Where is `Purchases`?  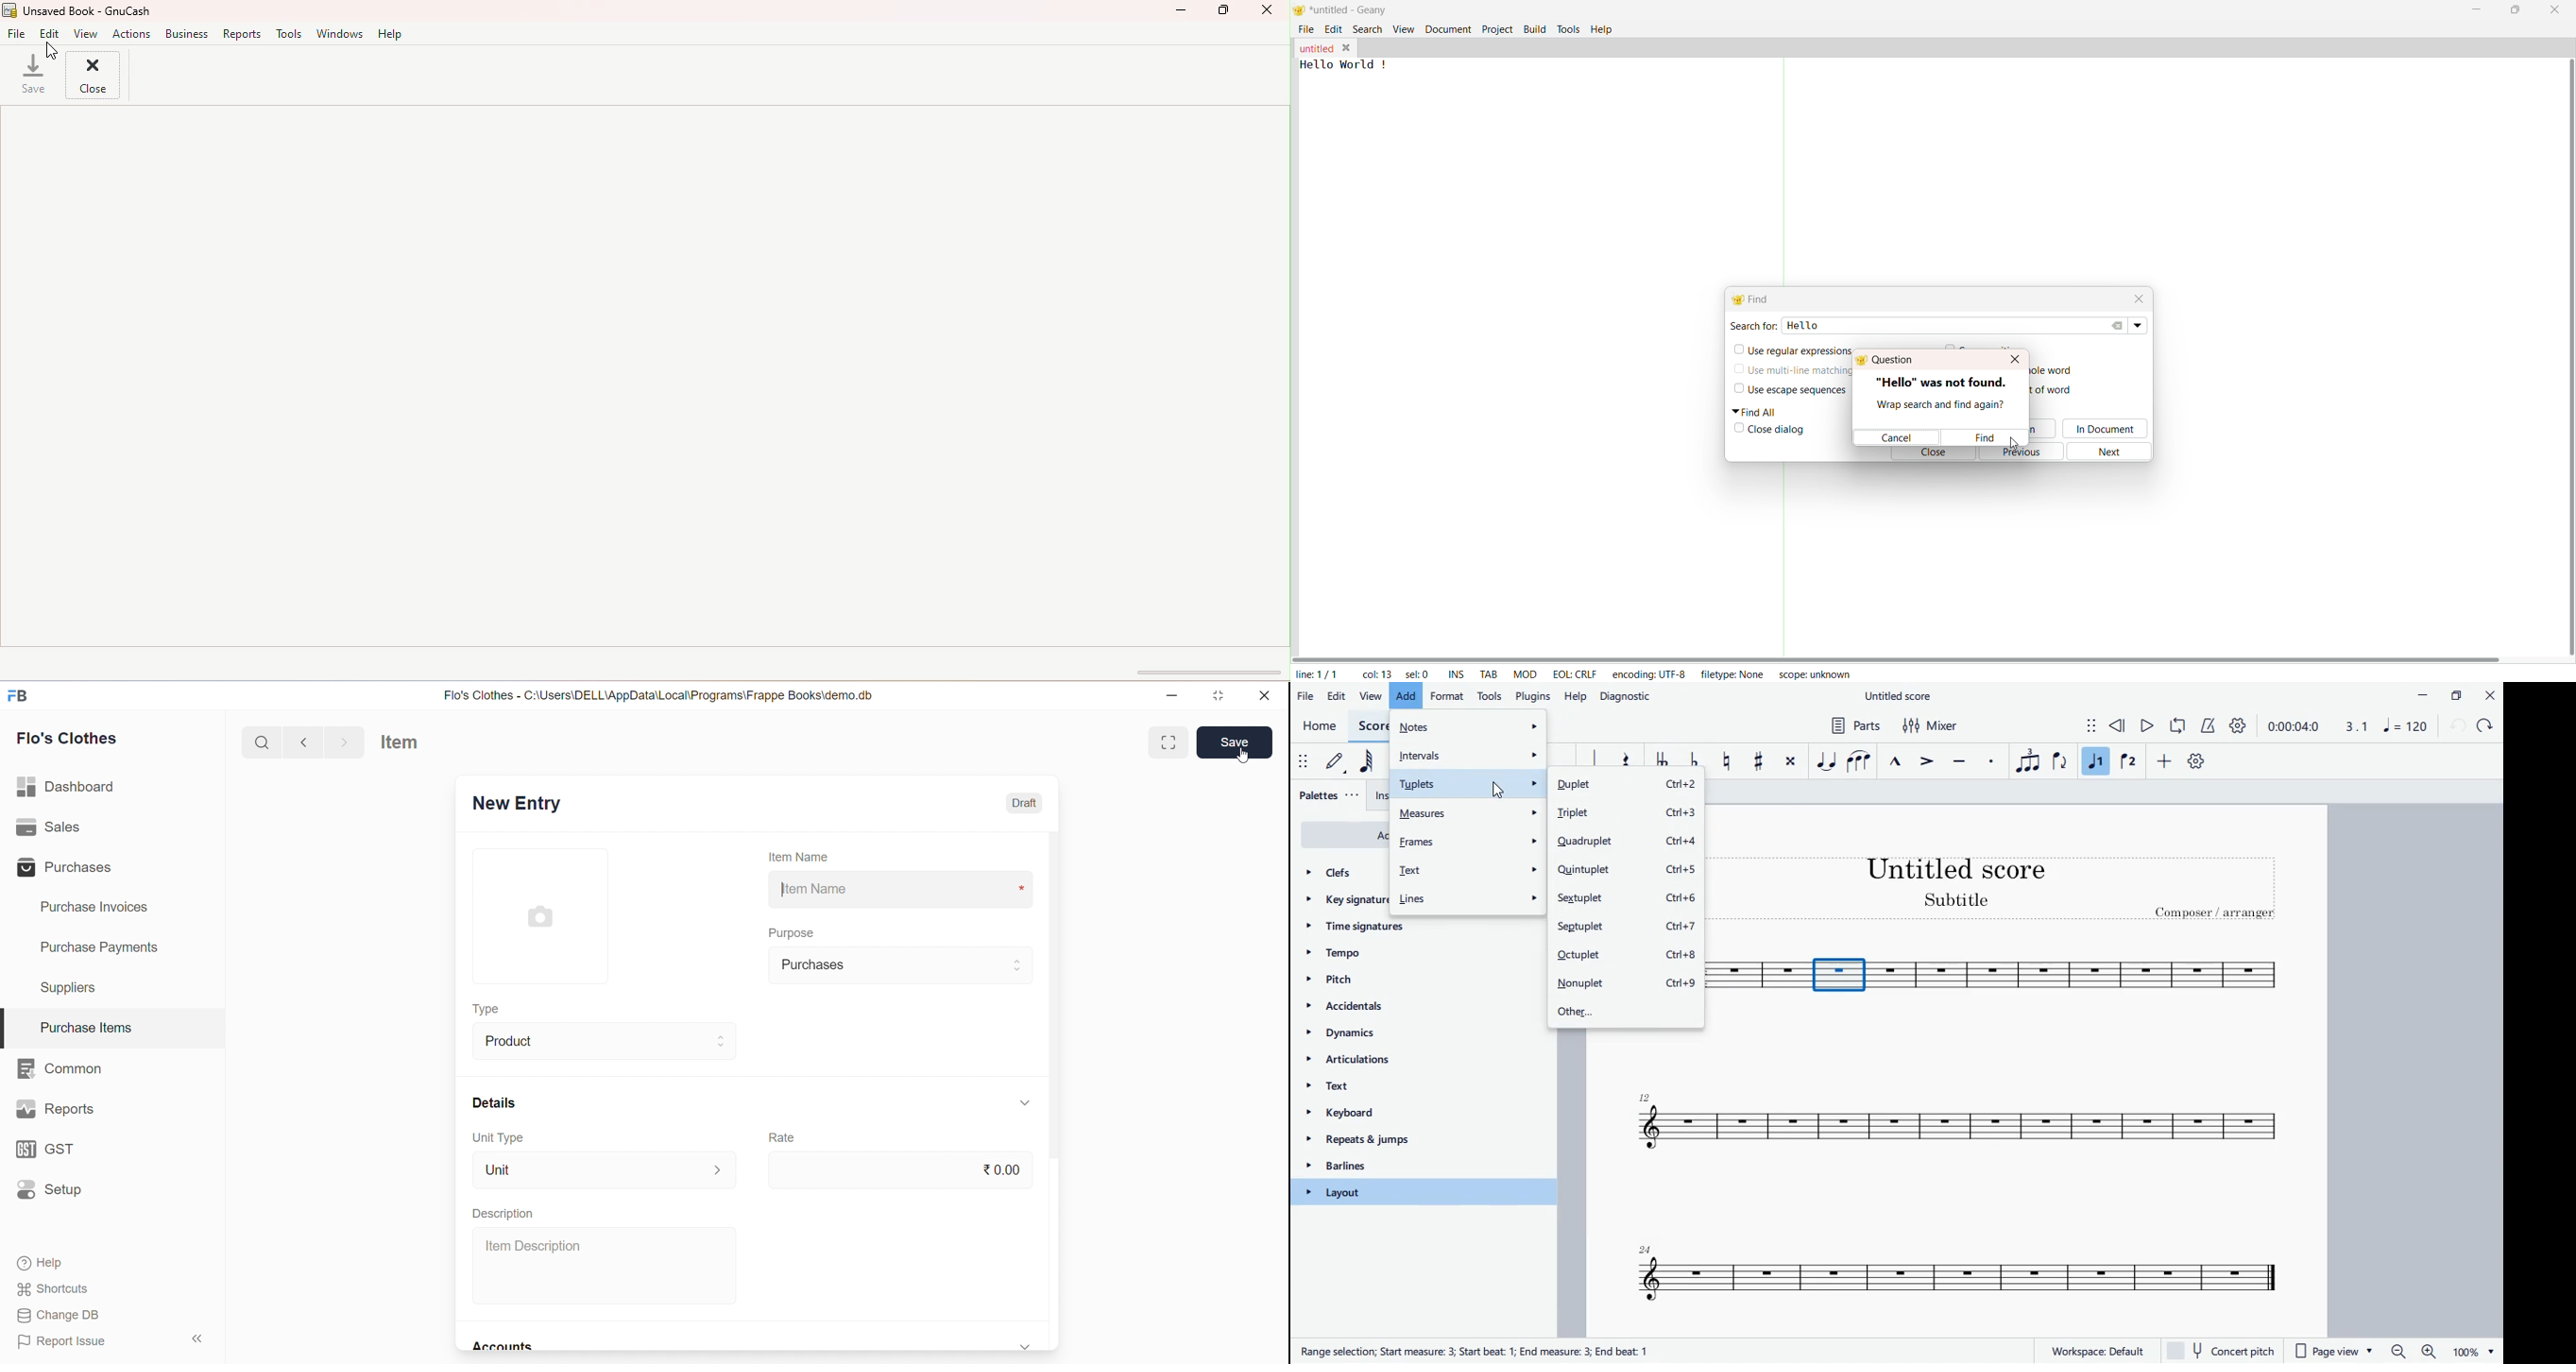 Purchases is located at coordinates (902, 965).